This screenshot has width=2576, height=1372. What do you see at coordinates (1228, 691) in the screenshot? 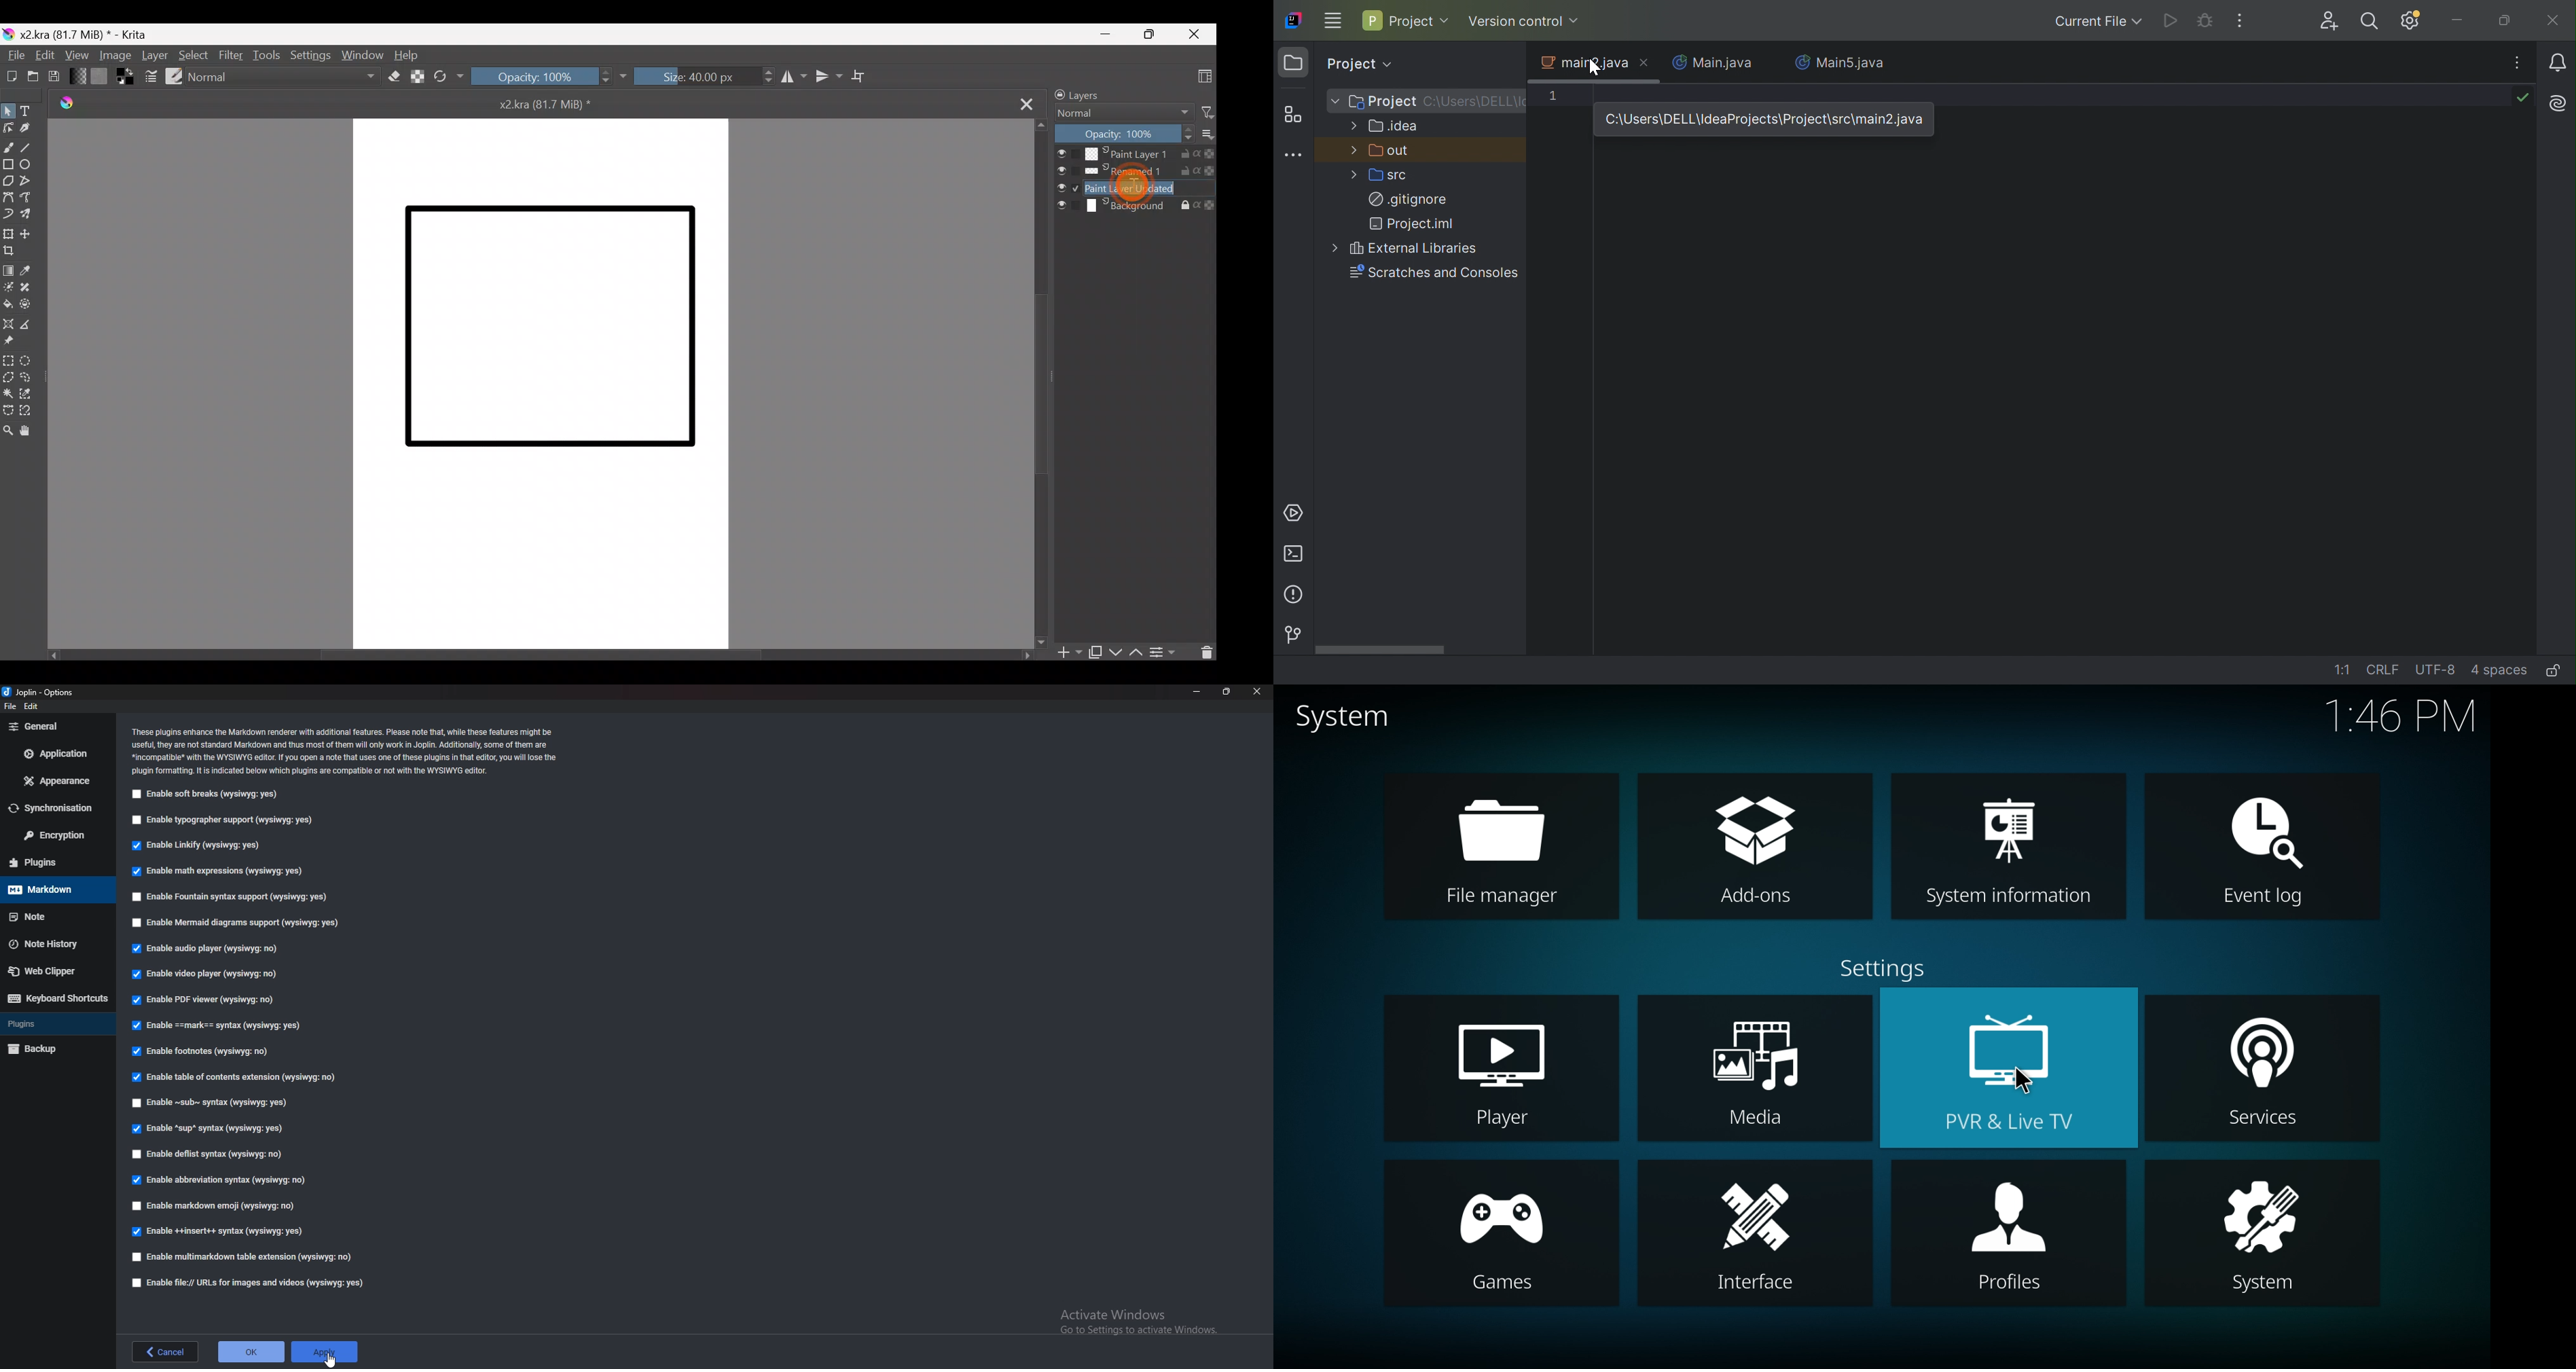
I see `resize` at bounding box center [1228, 691].